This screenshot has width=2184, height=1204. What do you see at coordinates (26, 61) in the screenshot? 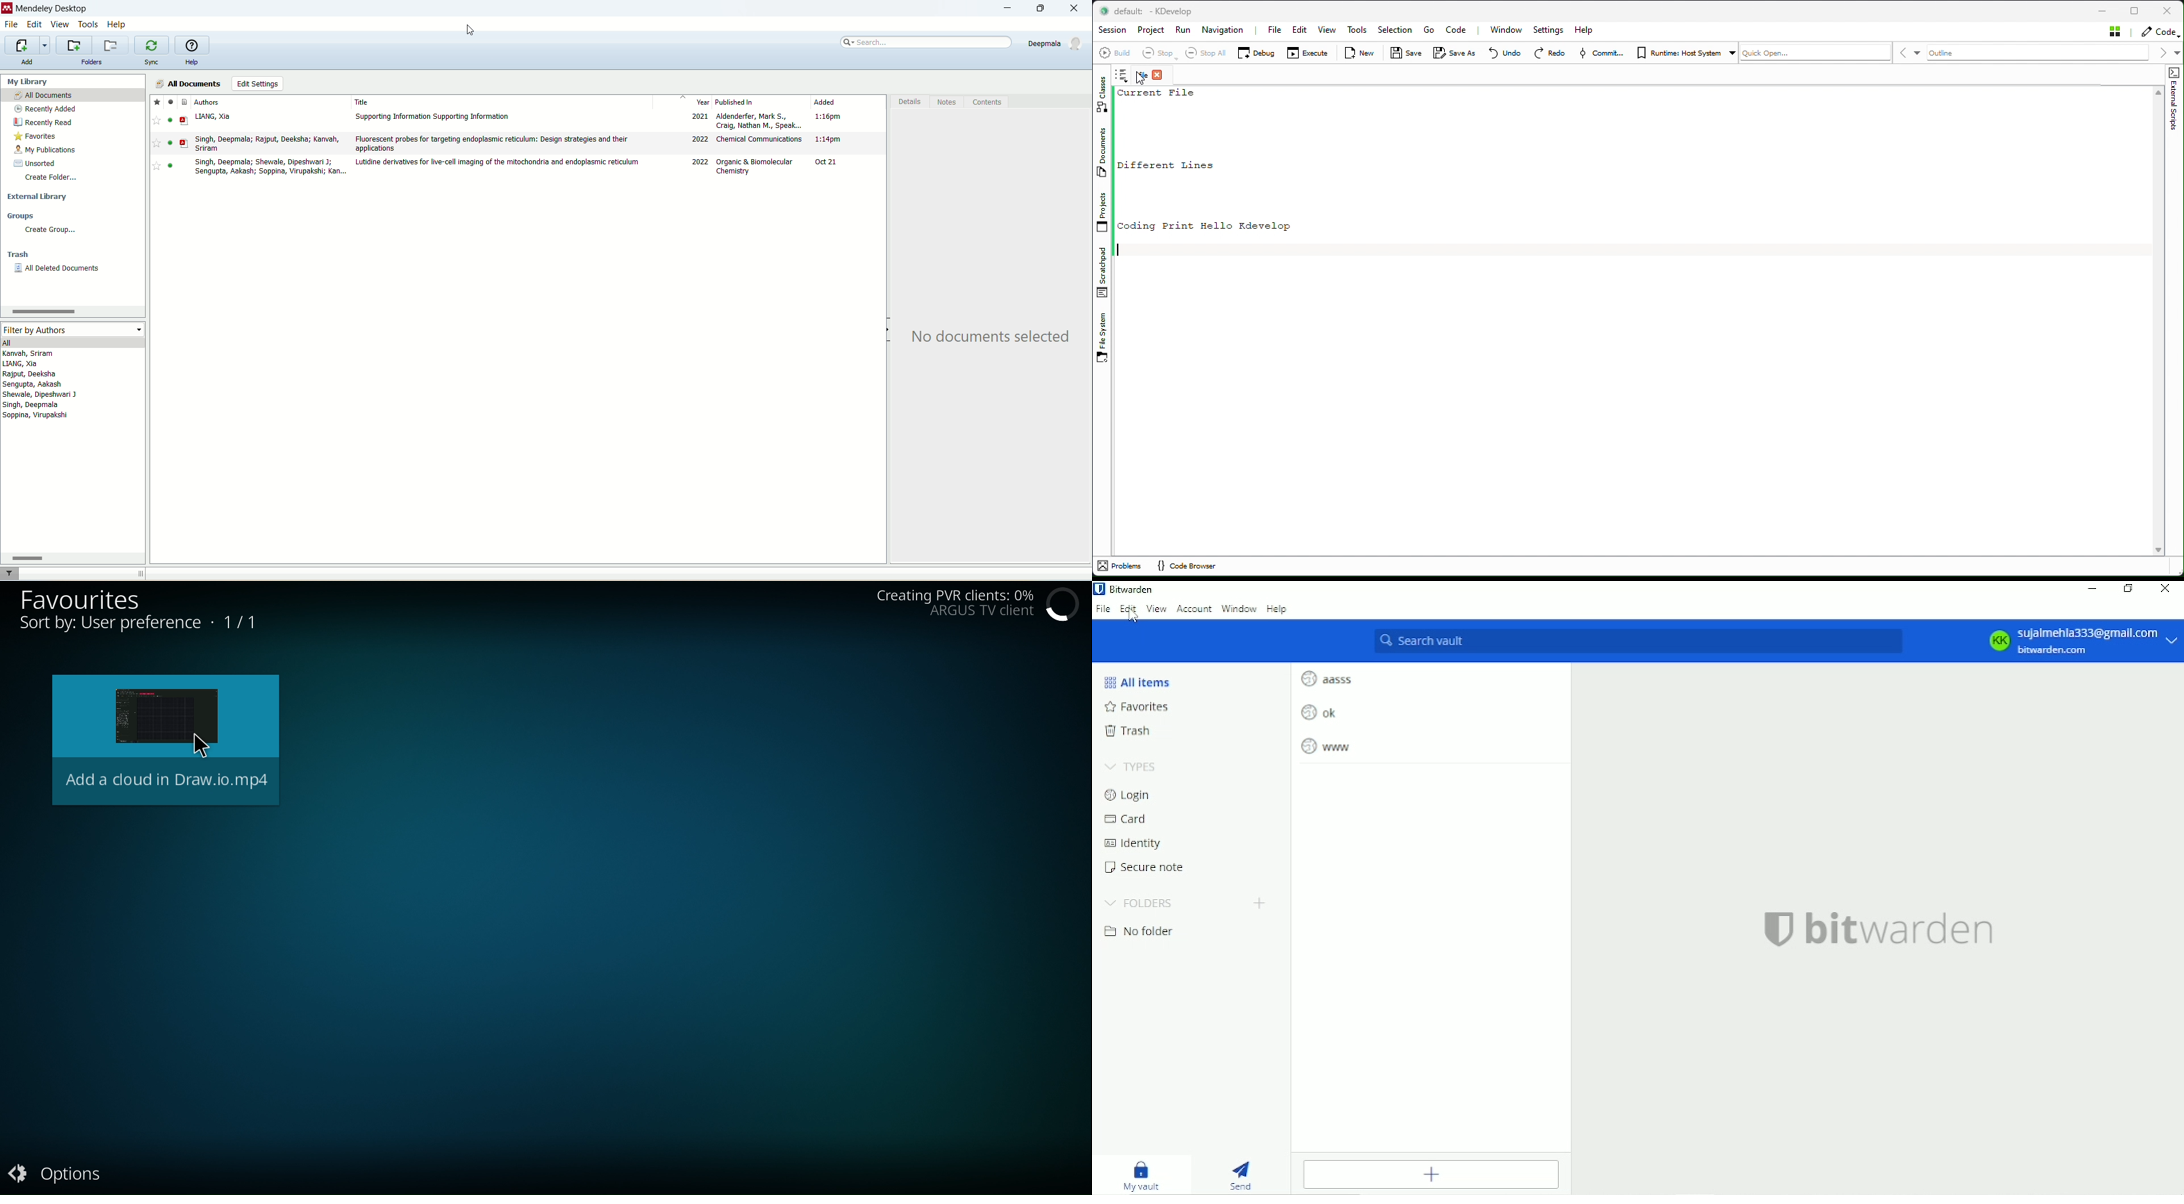
I see `add` at bounding box center [26, 61].